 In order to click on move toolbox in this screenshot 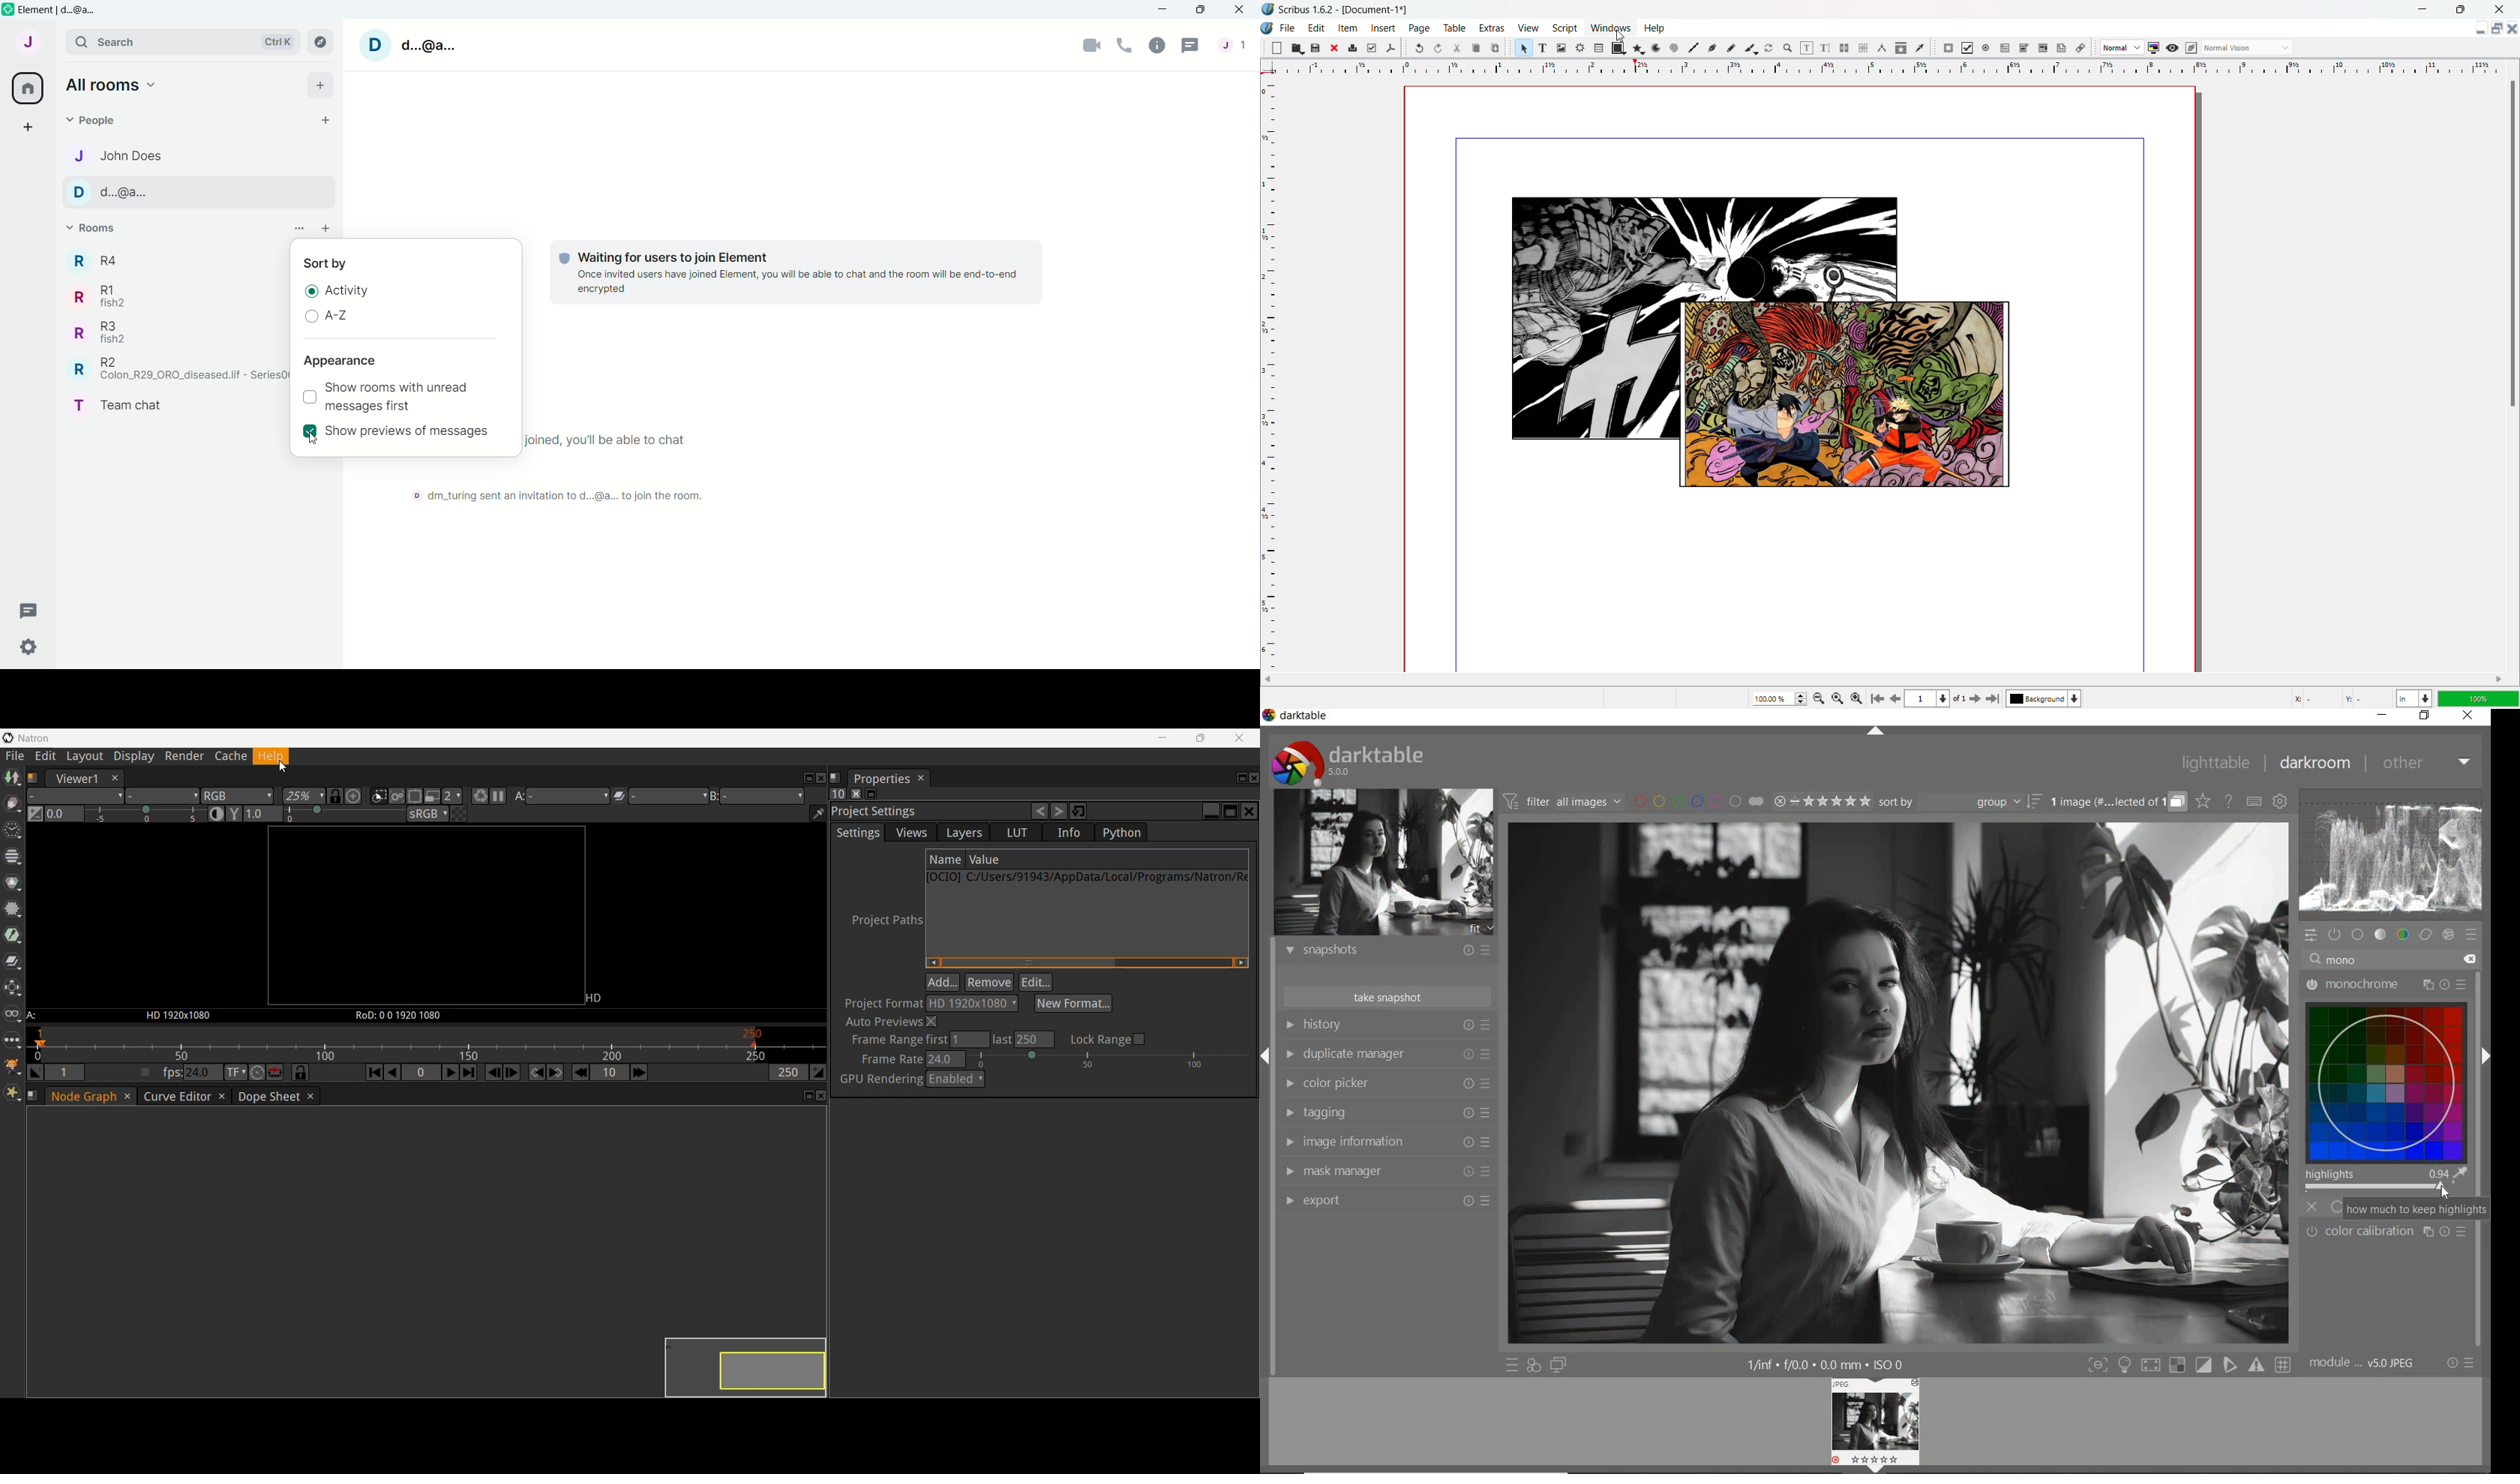, I will do `click(1406, 47)`.